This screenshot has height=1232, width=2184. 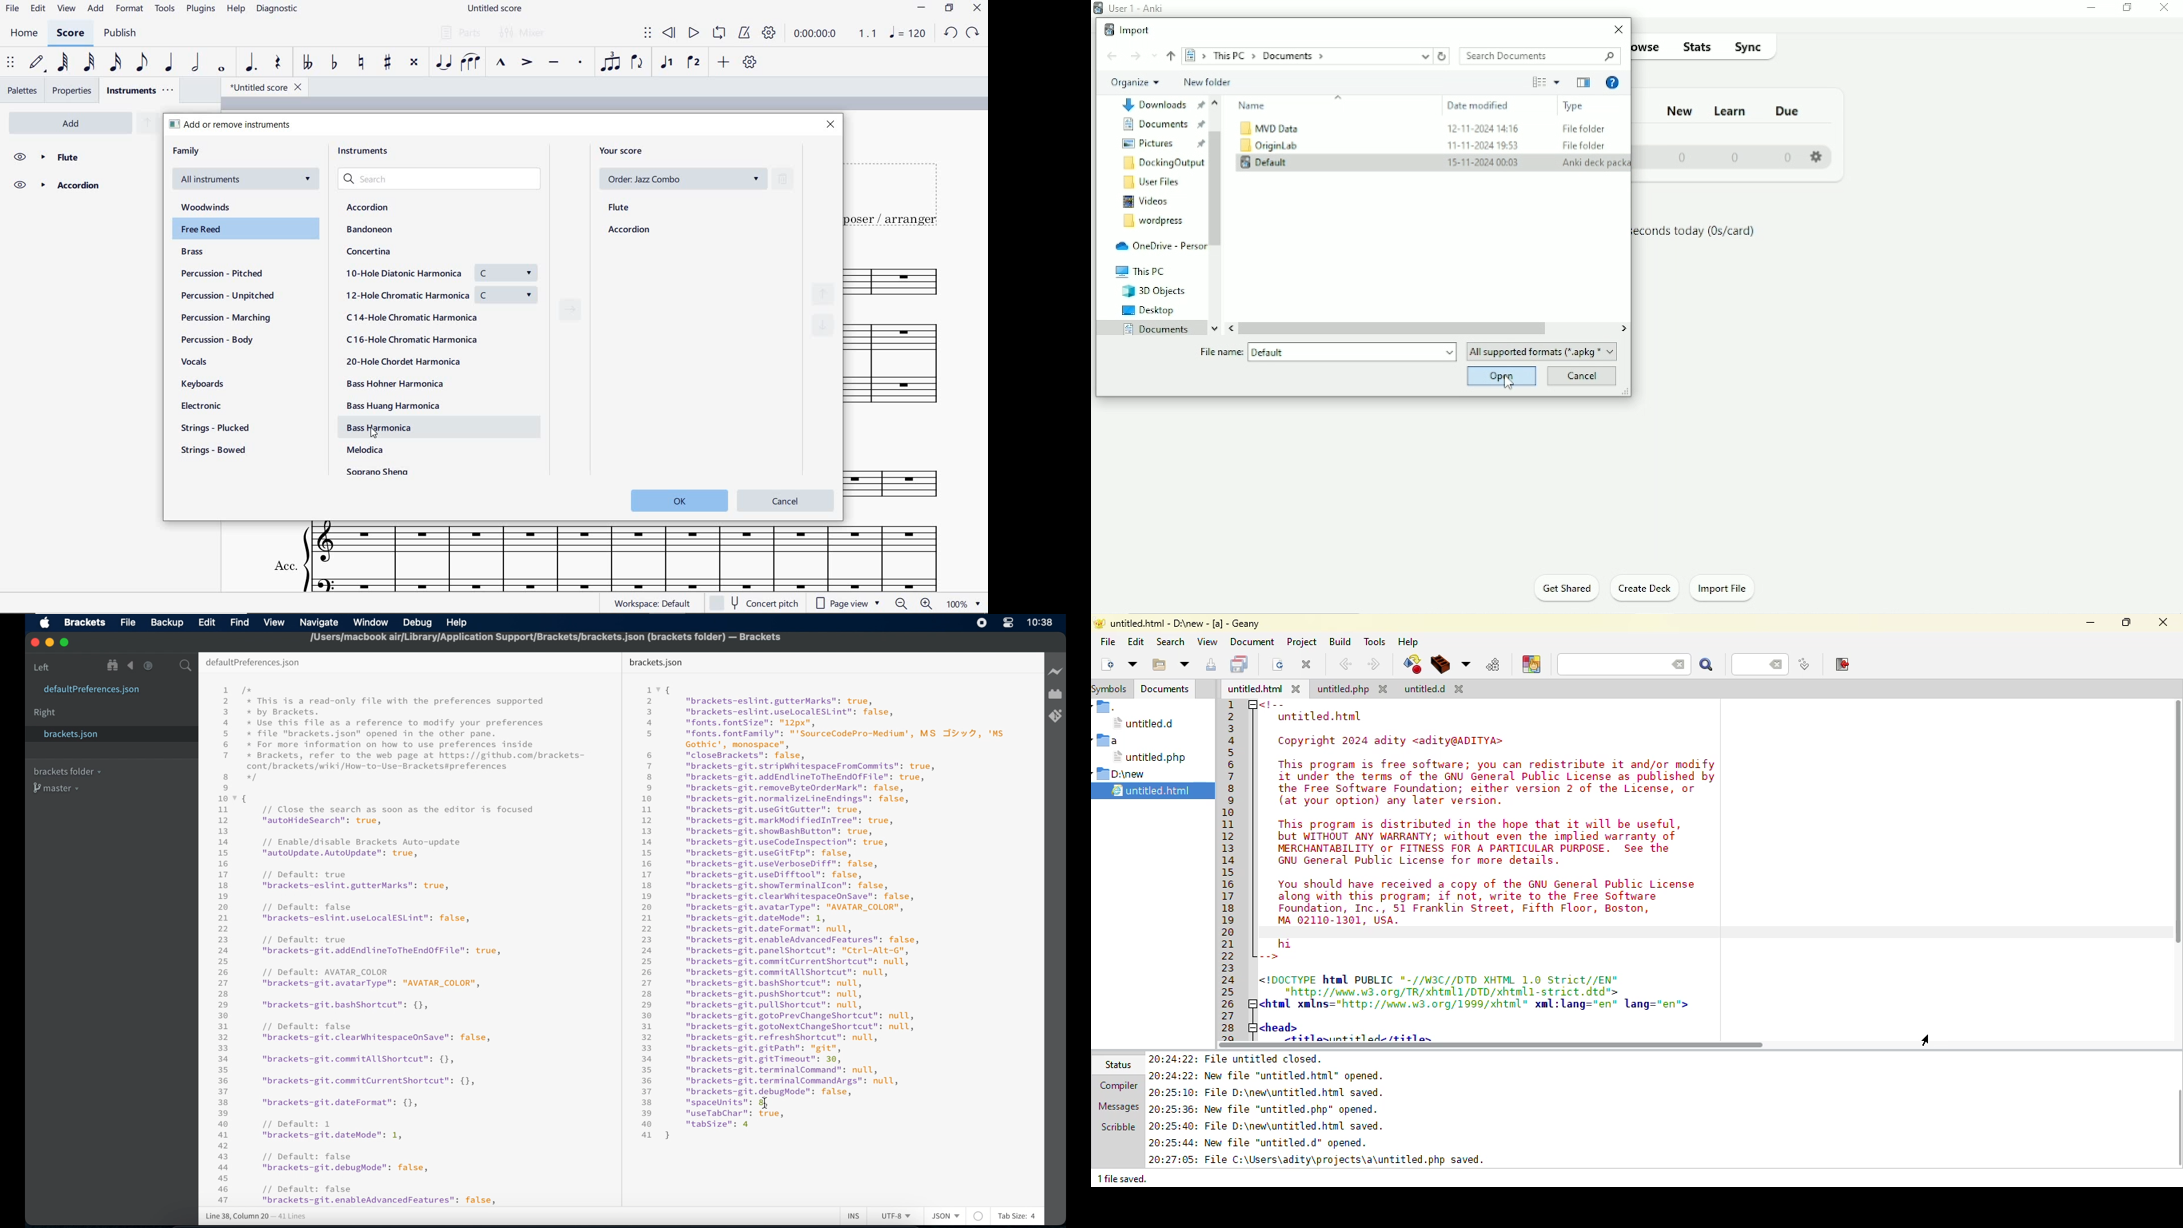 I want to click on Sync, so click(x=1753, y=47).